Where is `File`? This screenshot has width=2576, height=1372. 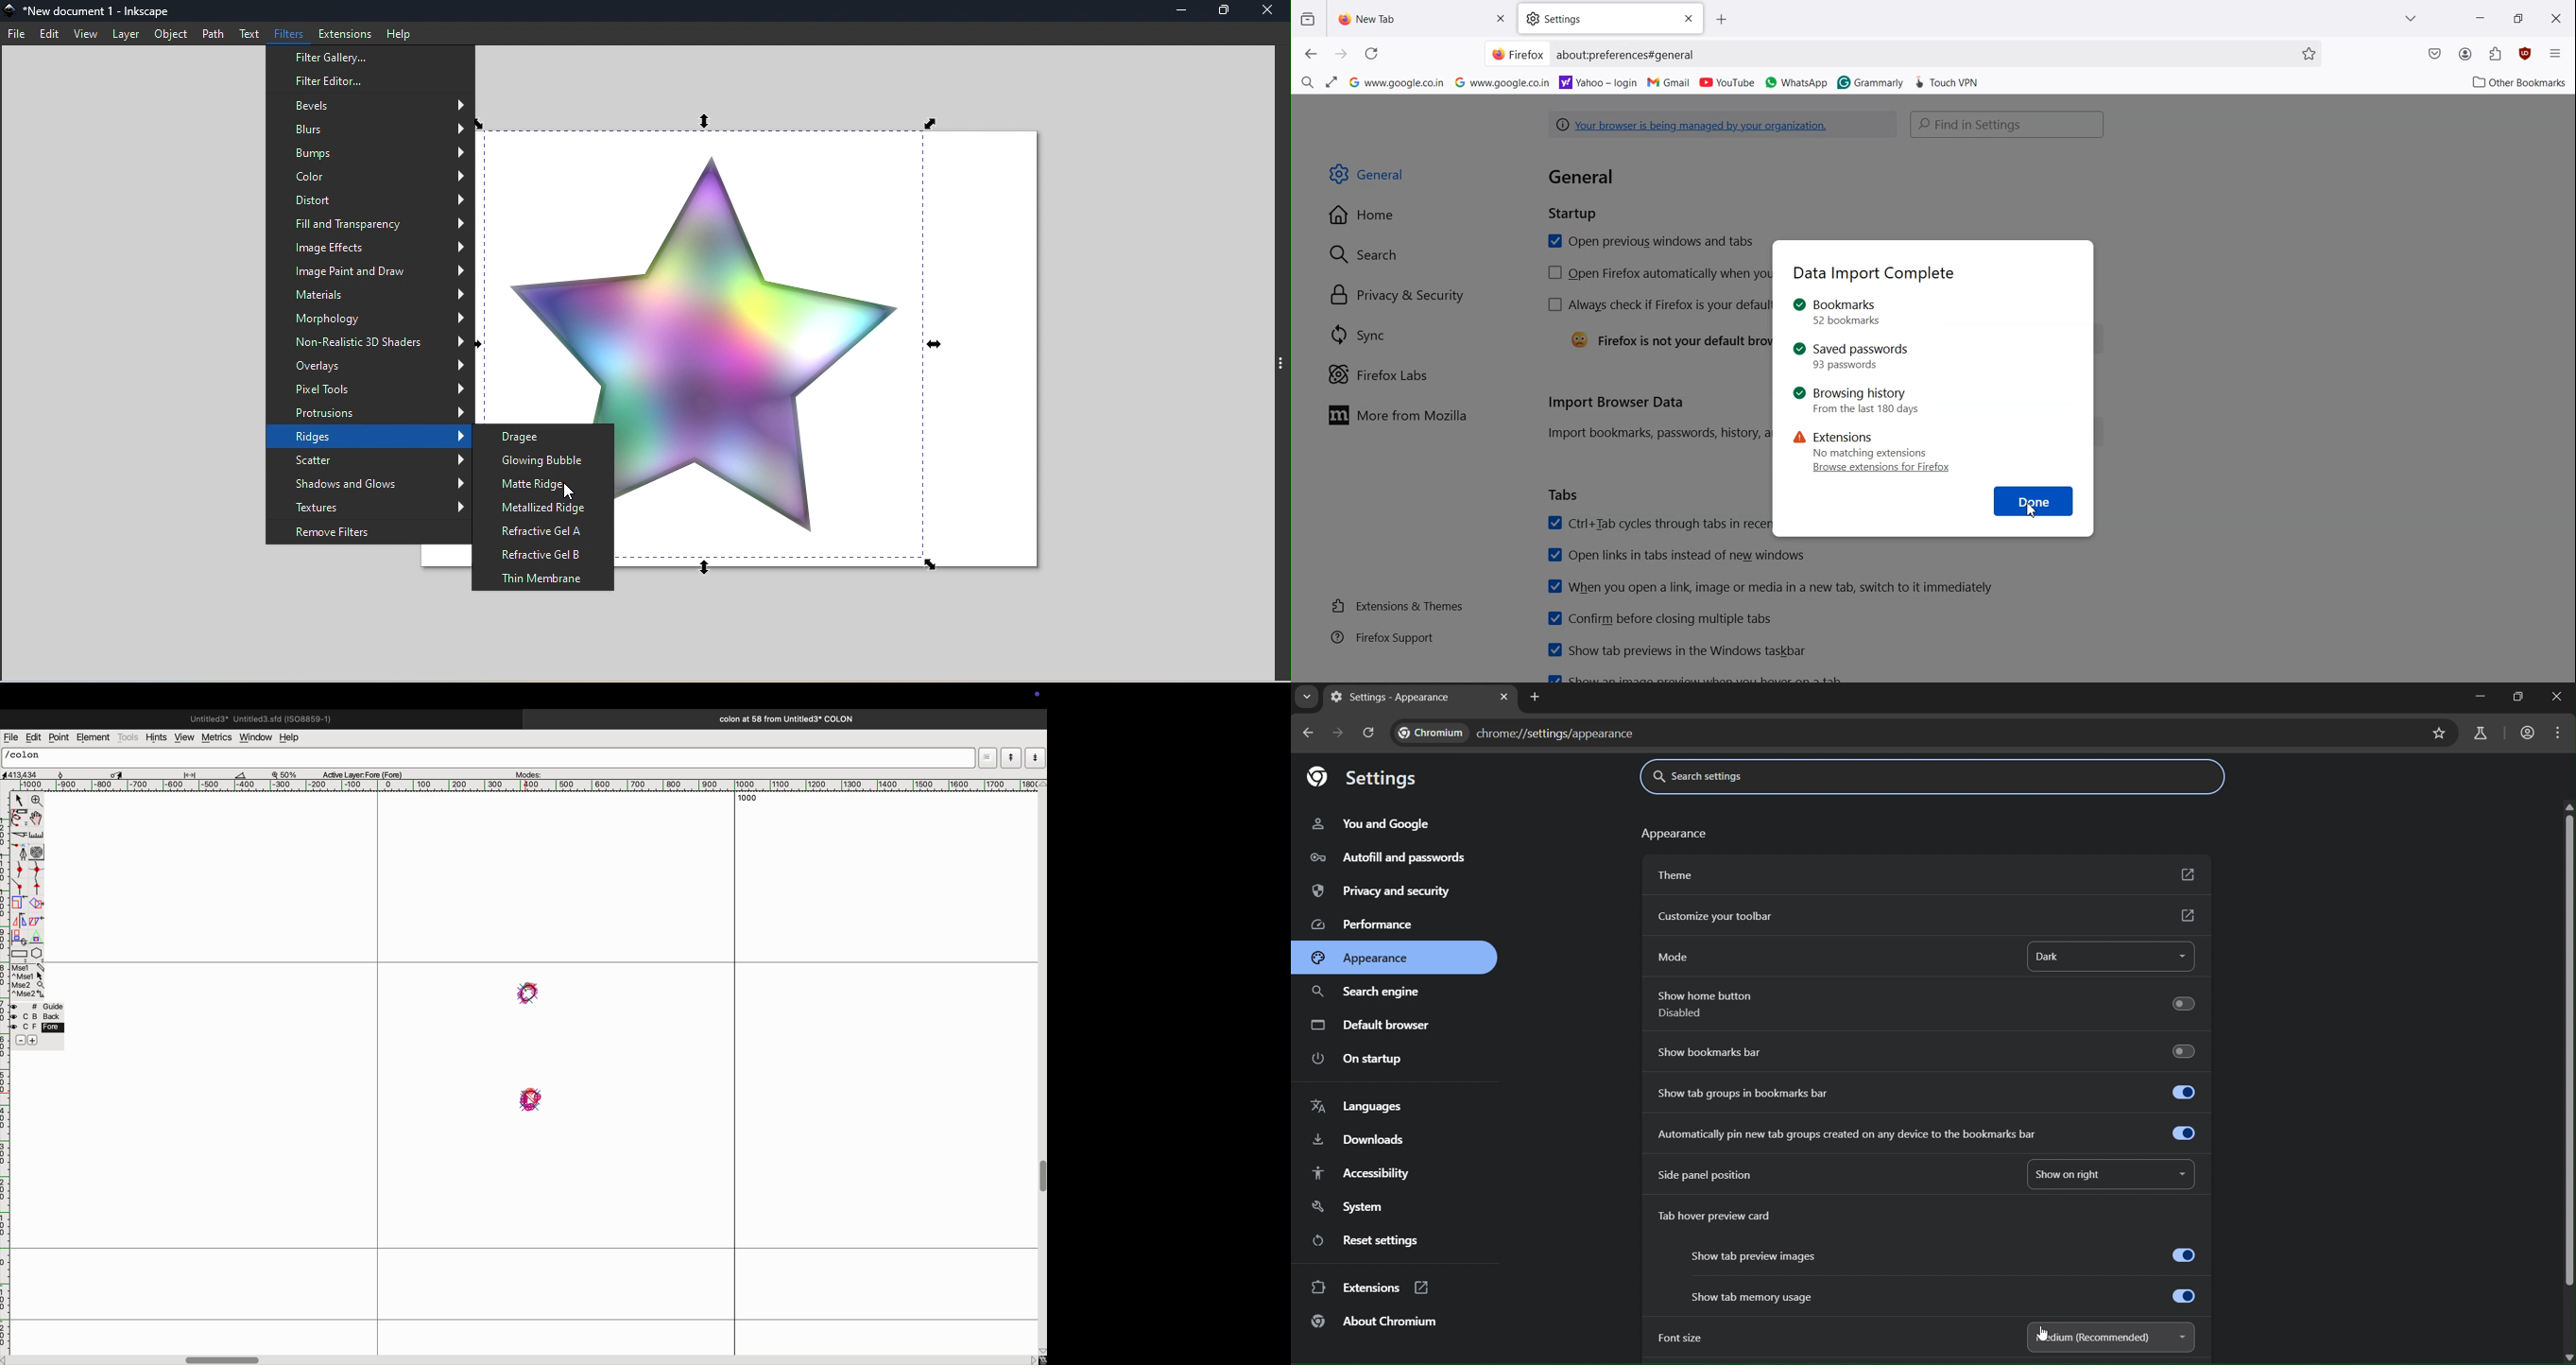
File is located at coordinates (16, 35).